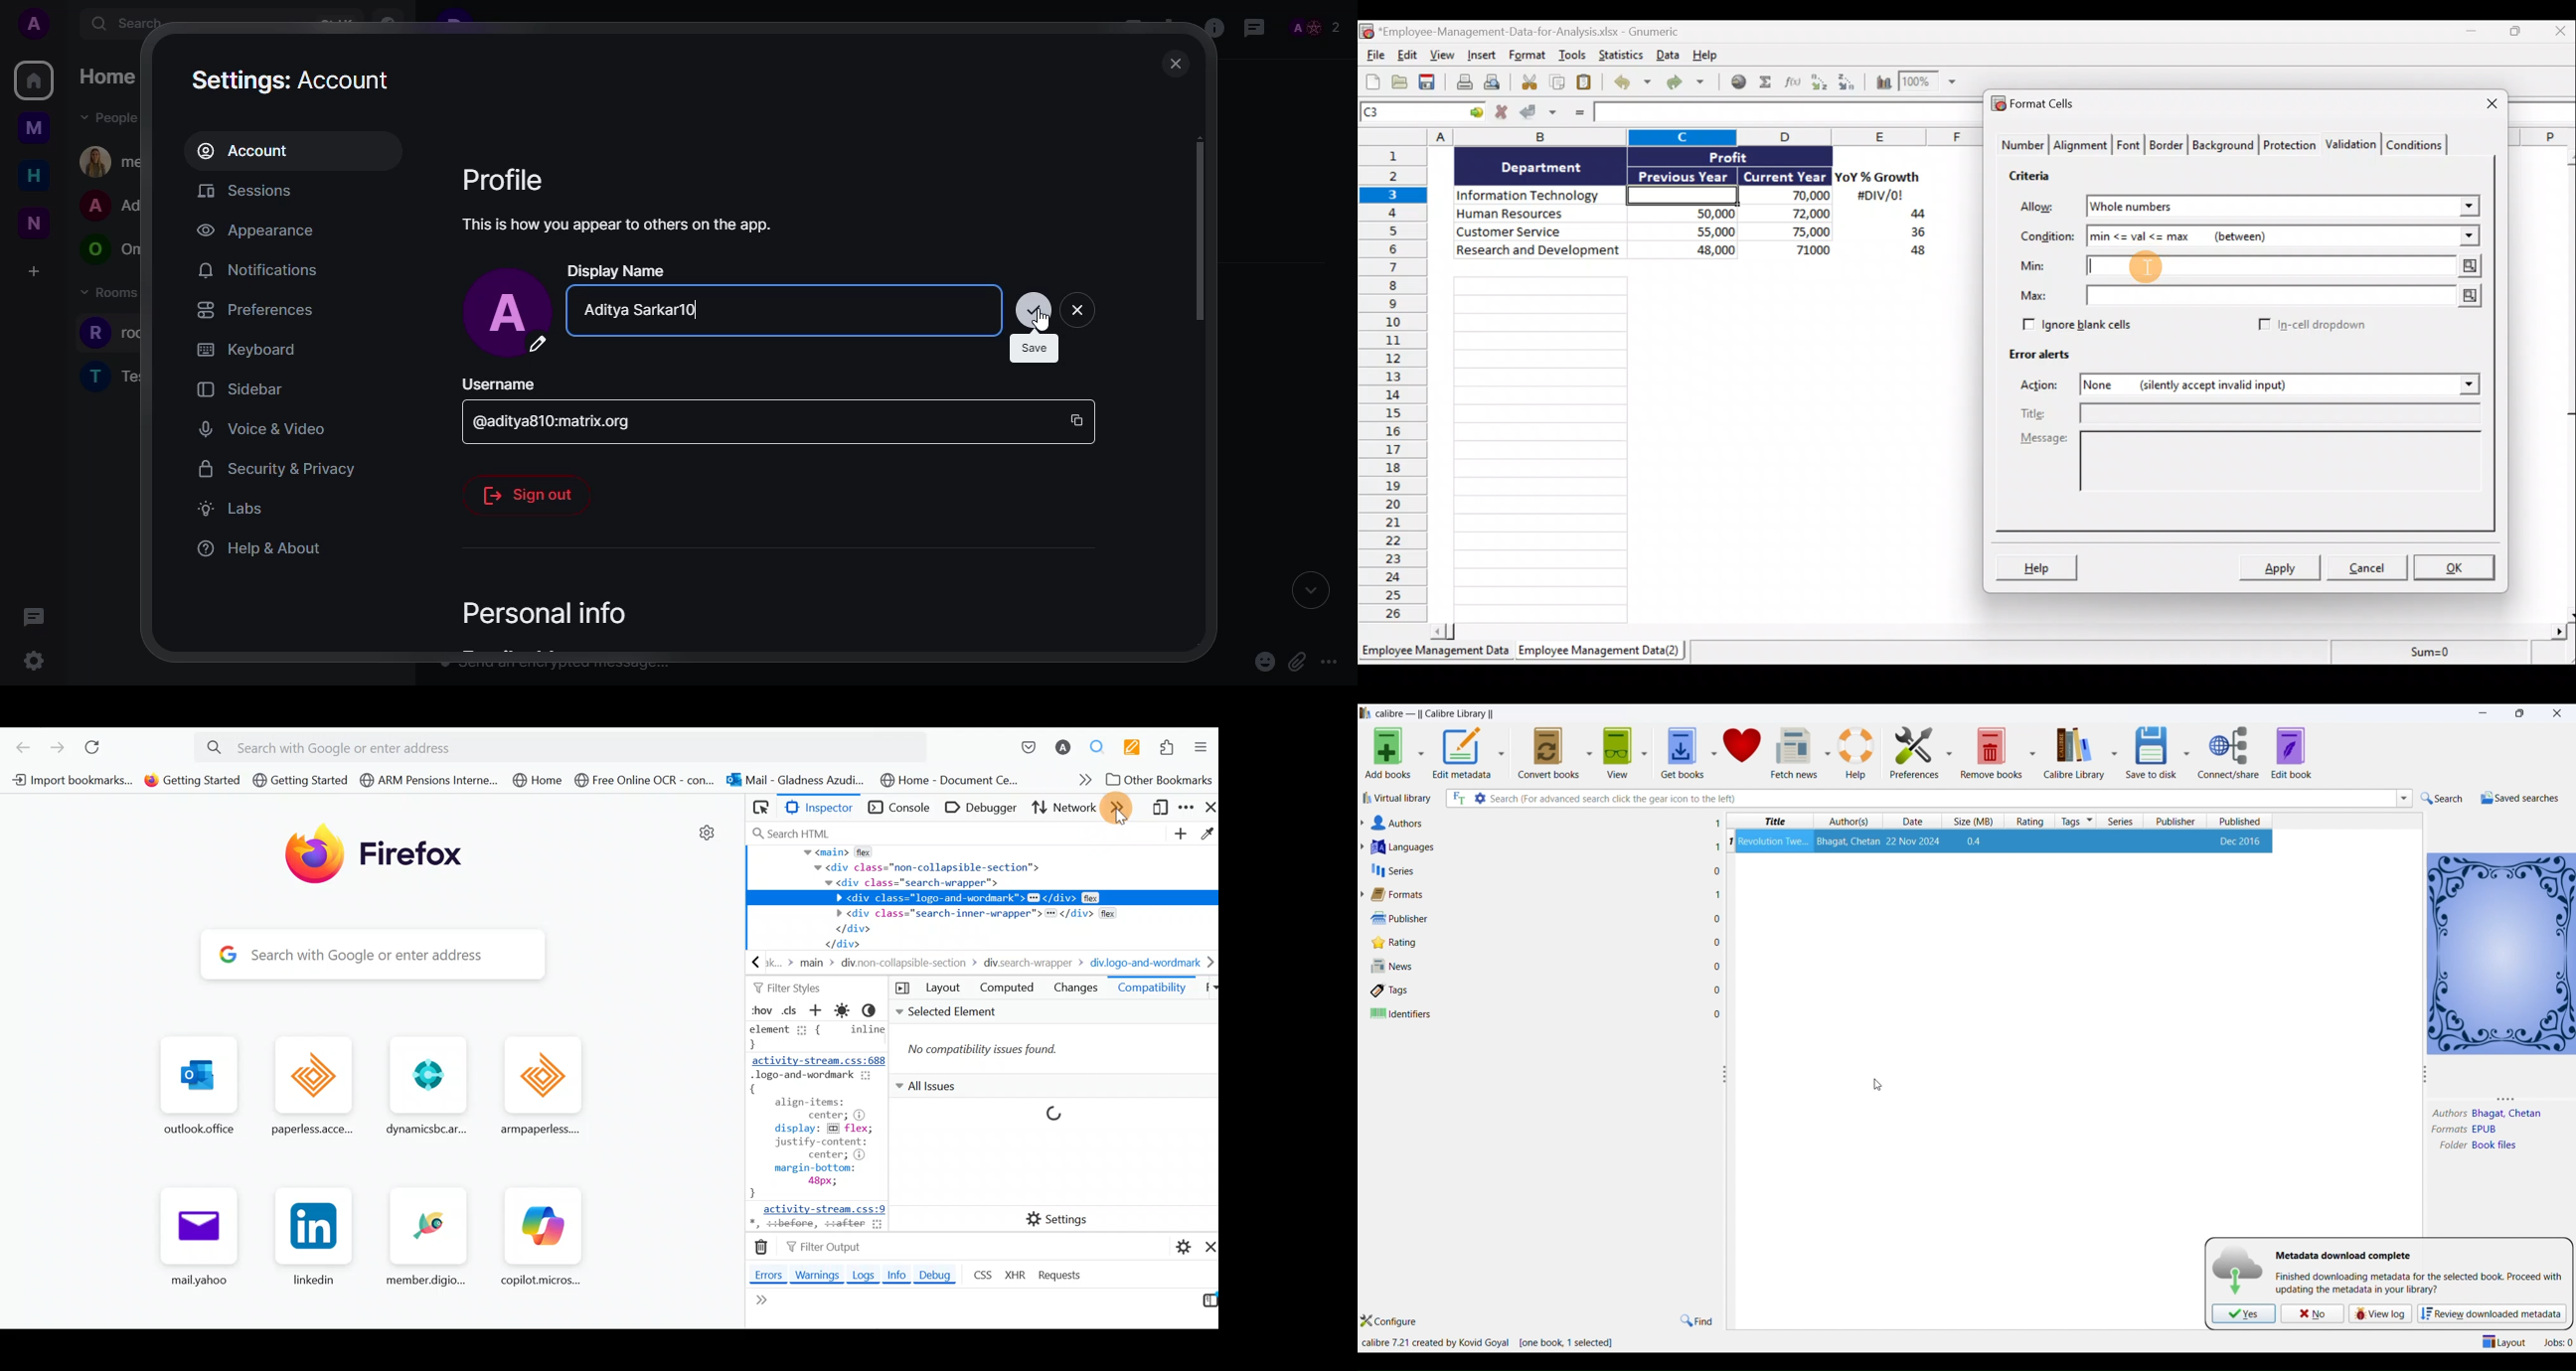 The image size is (2576, 1372). What do you see at coordinates (2130, 143) in the screenshot?
I see `Font` at bounding box center [2130, 143].